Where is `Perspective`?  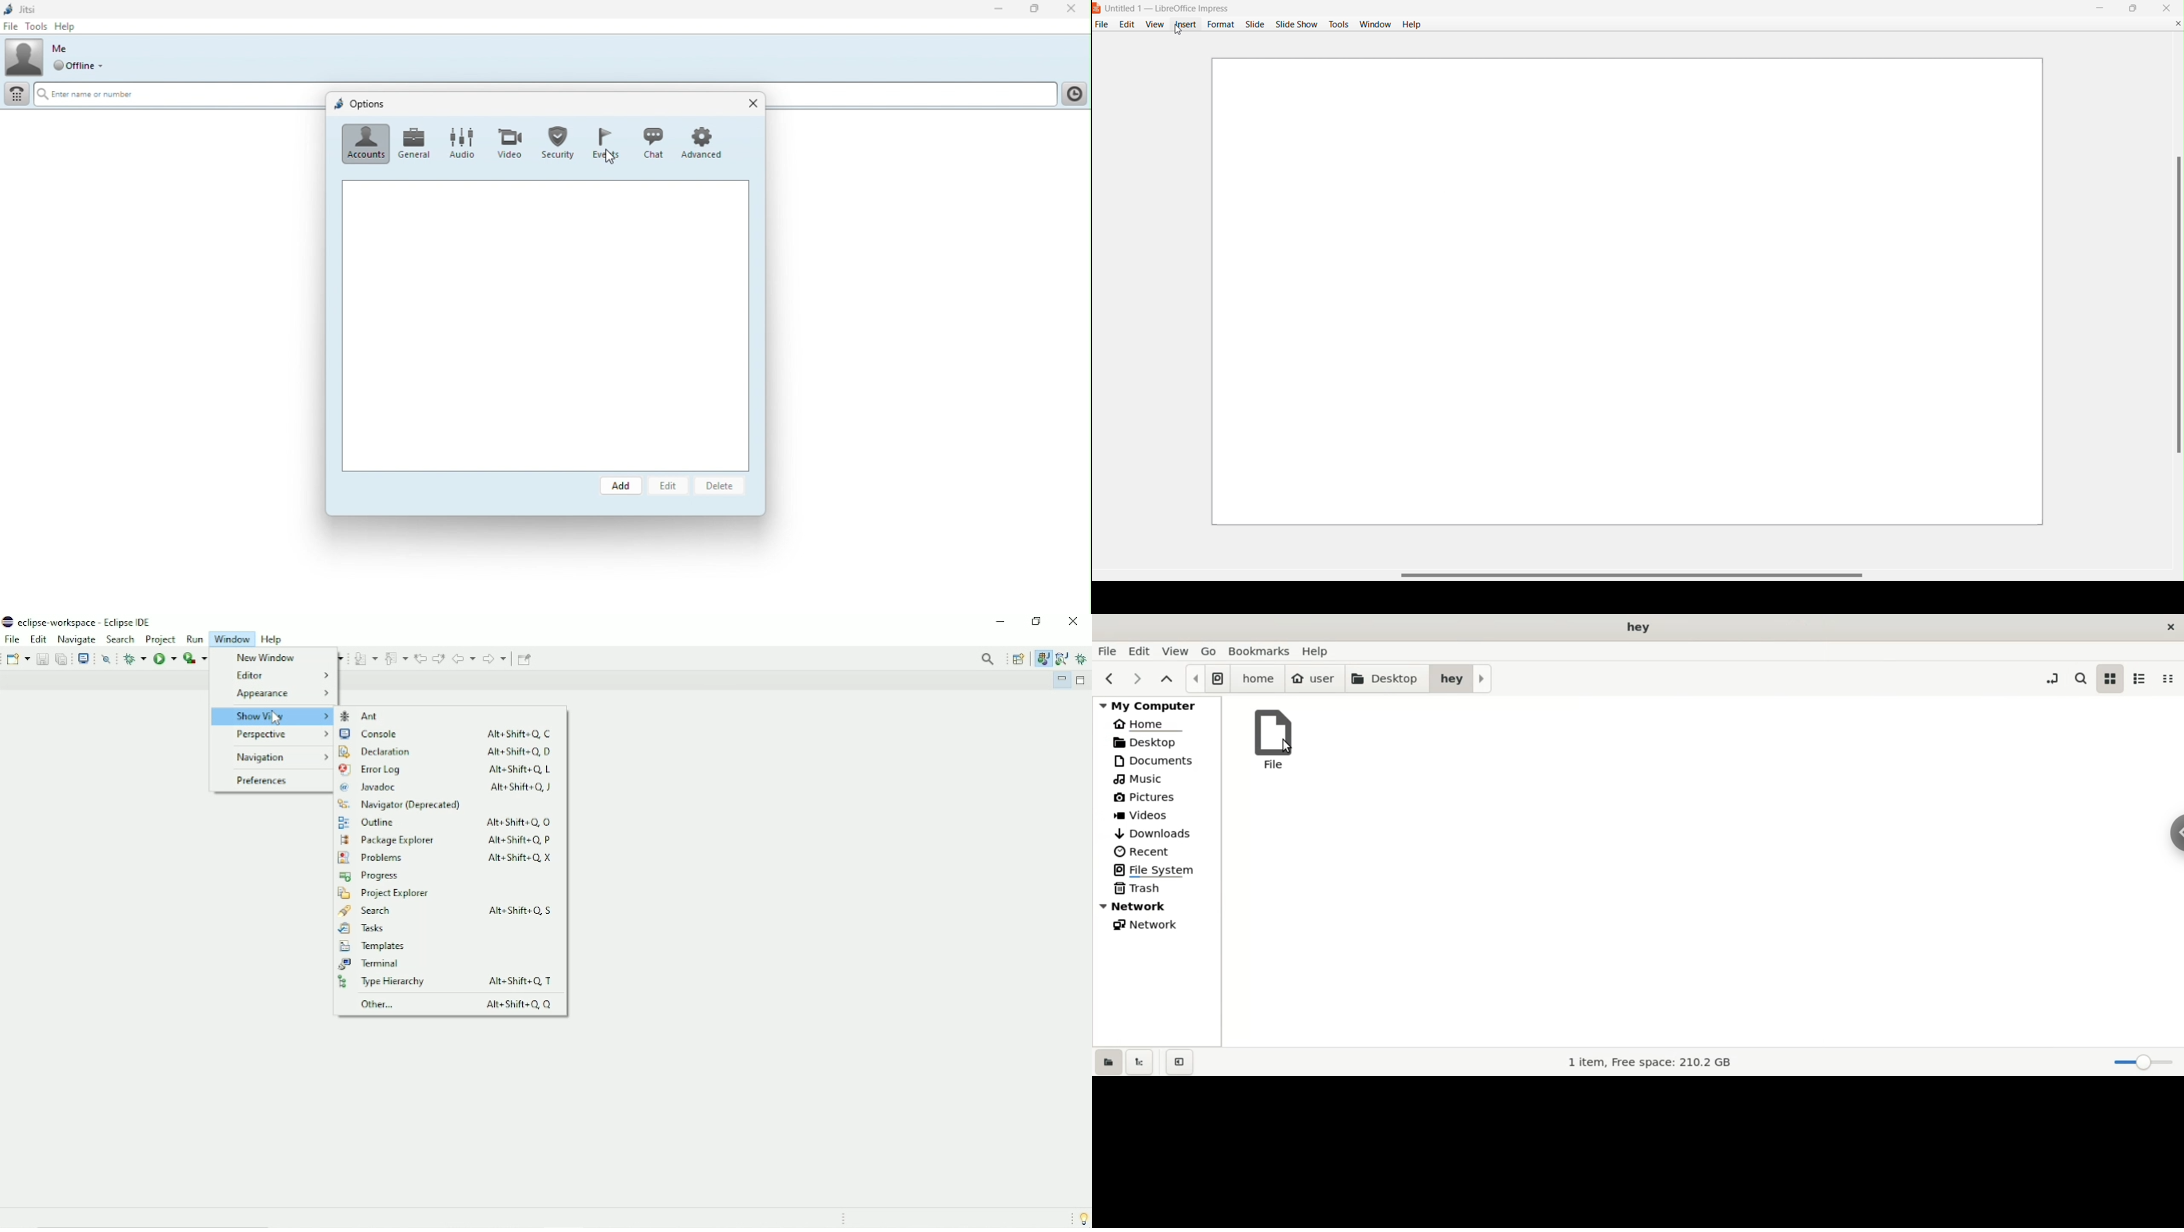 Perspective is located at coordinates (277, 735).